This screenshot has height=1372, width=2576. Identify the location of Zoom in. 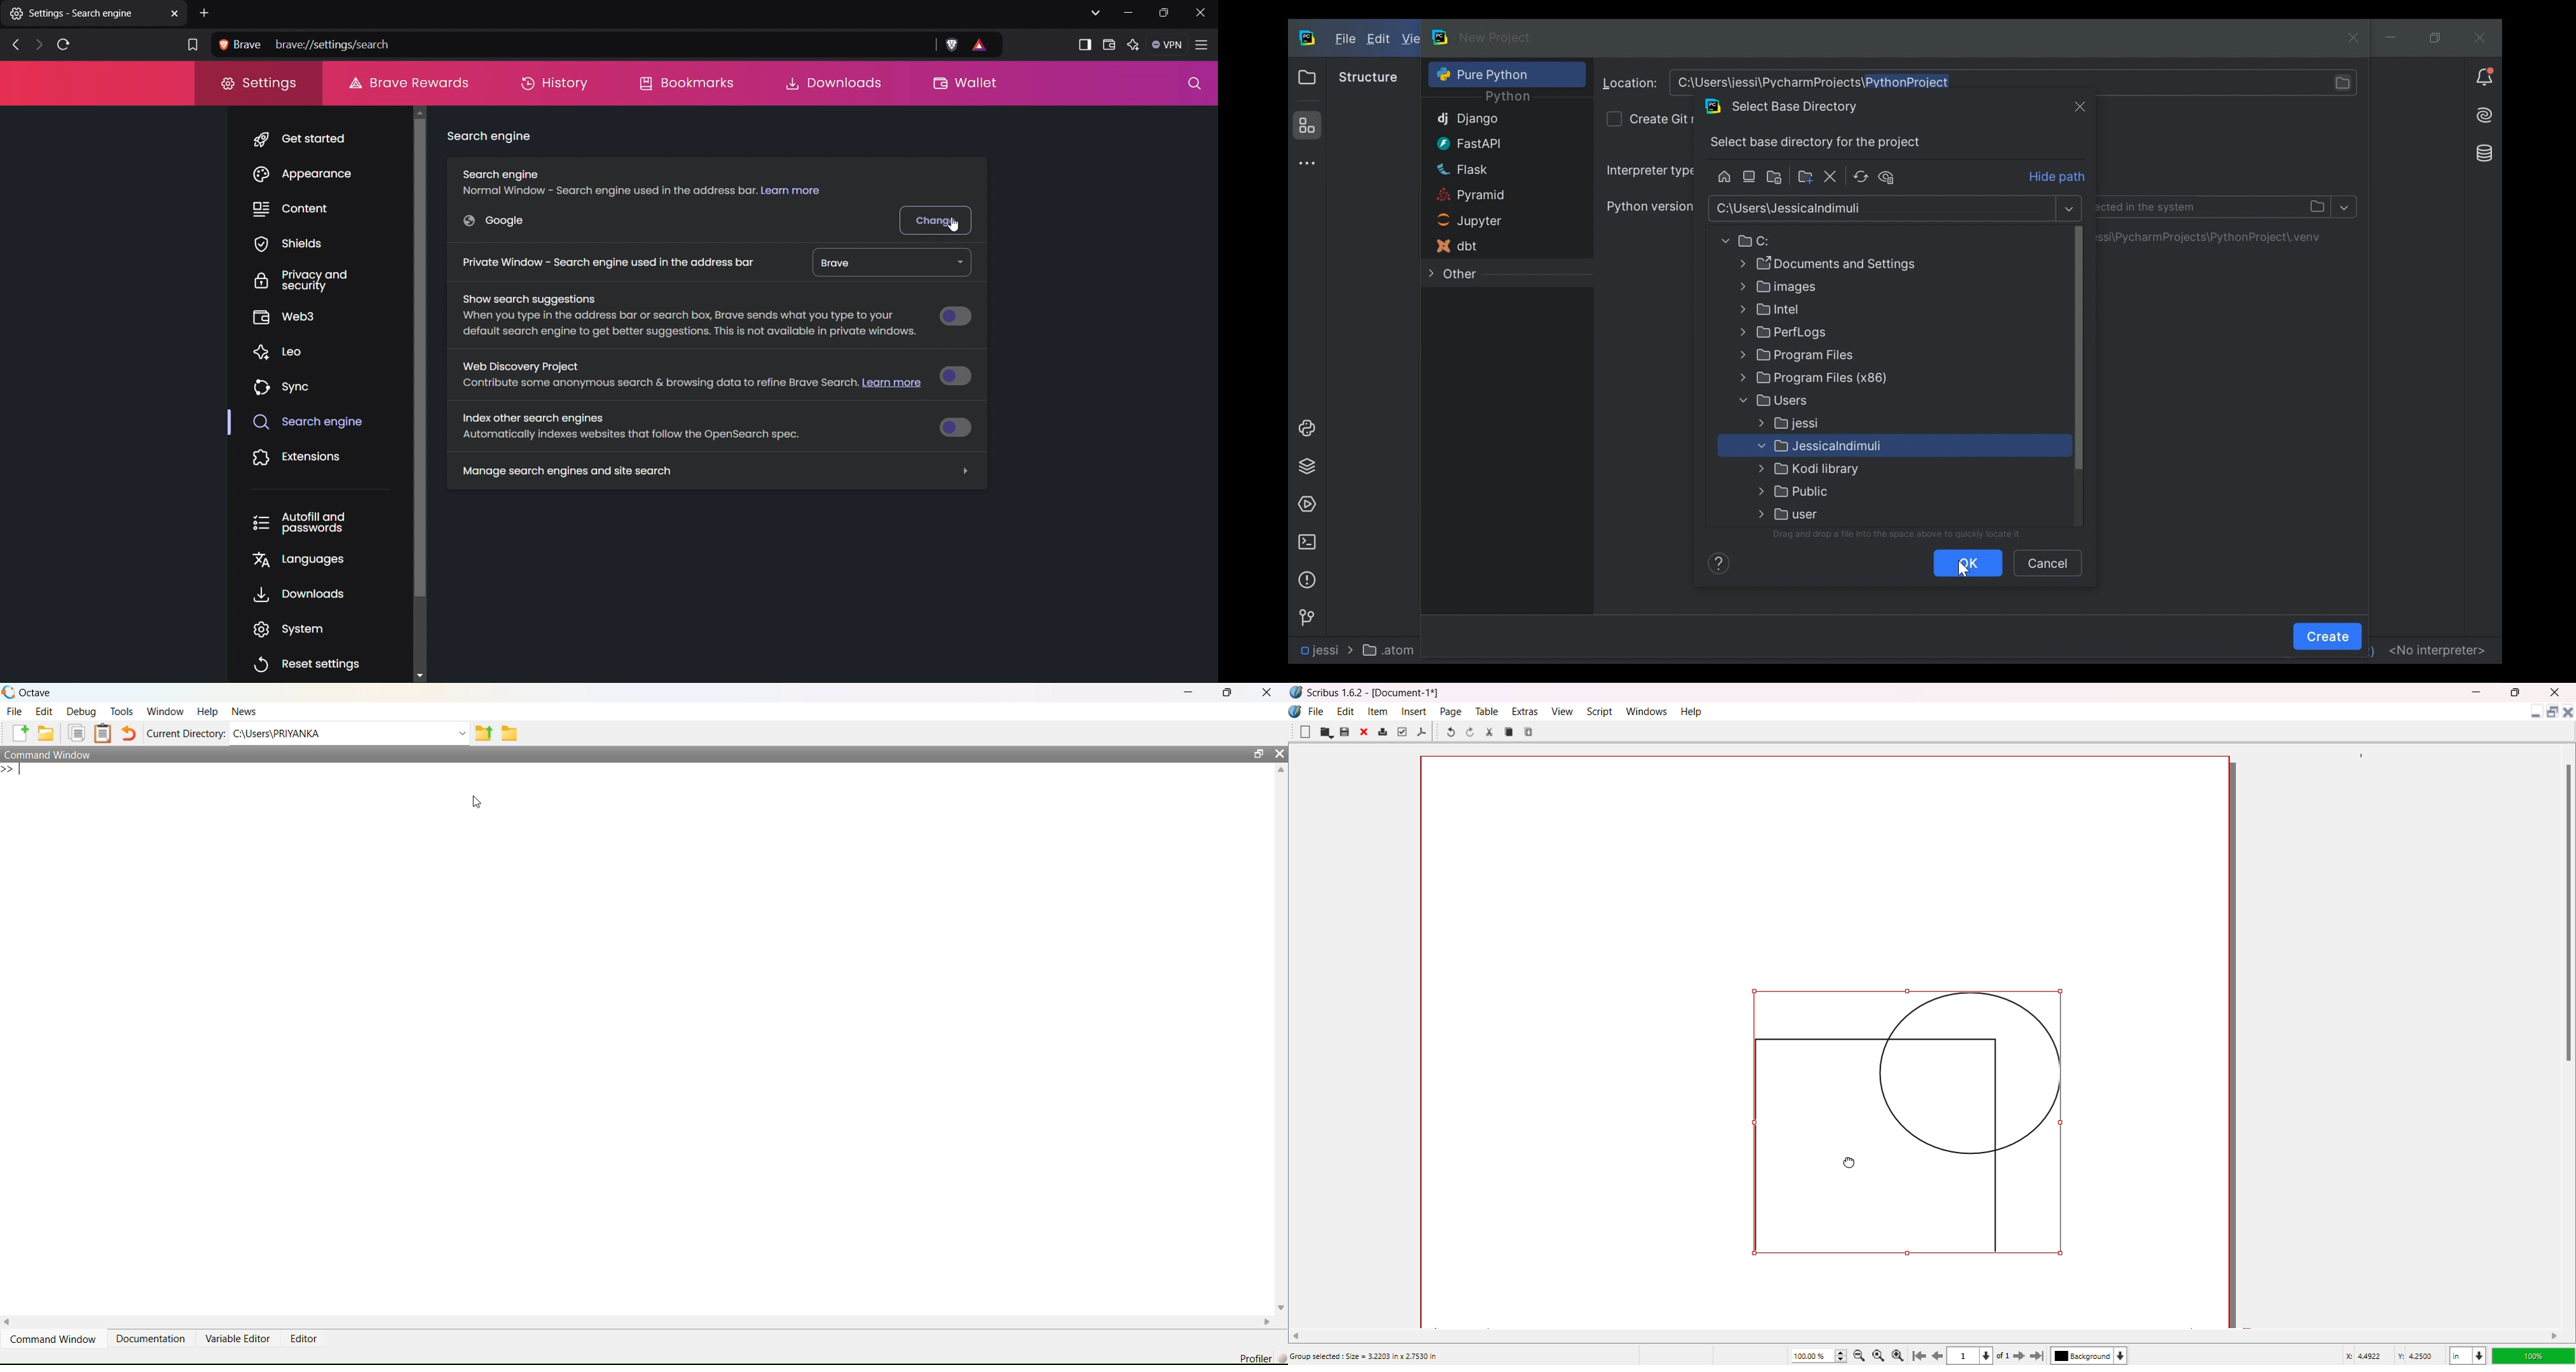
(1900, 1355).